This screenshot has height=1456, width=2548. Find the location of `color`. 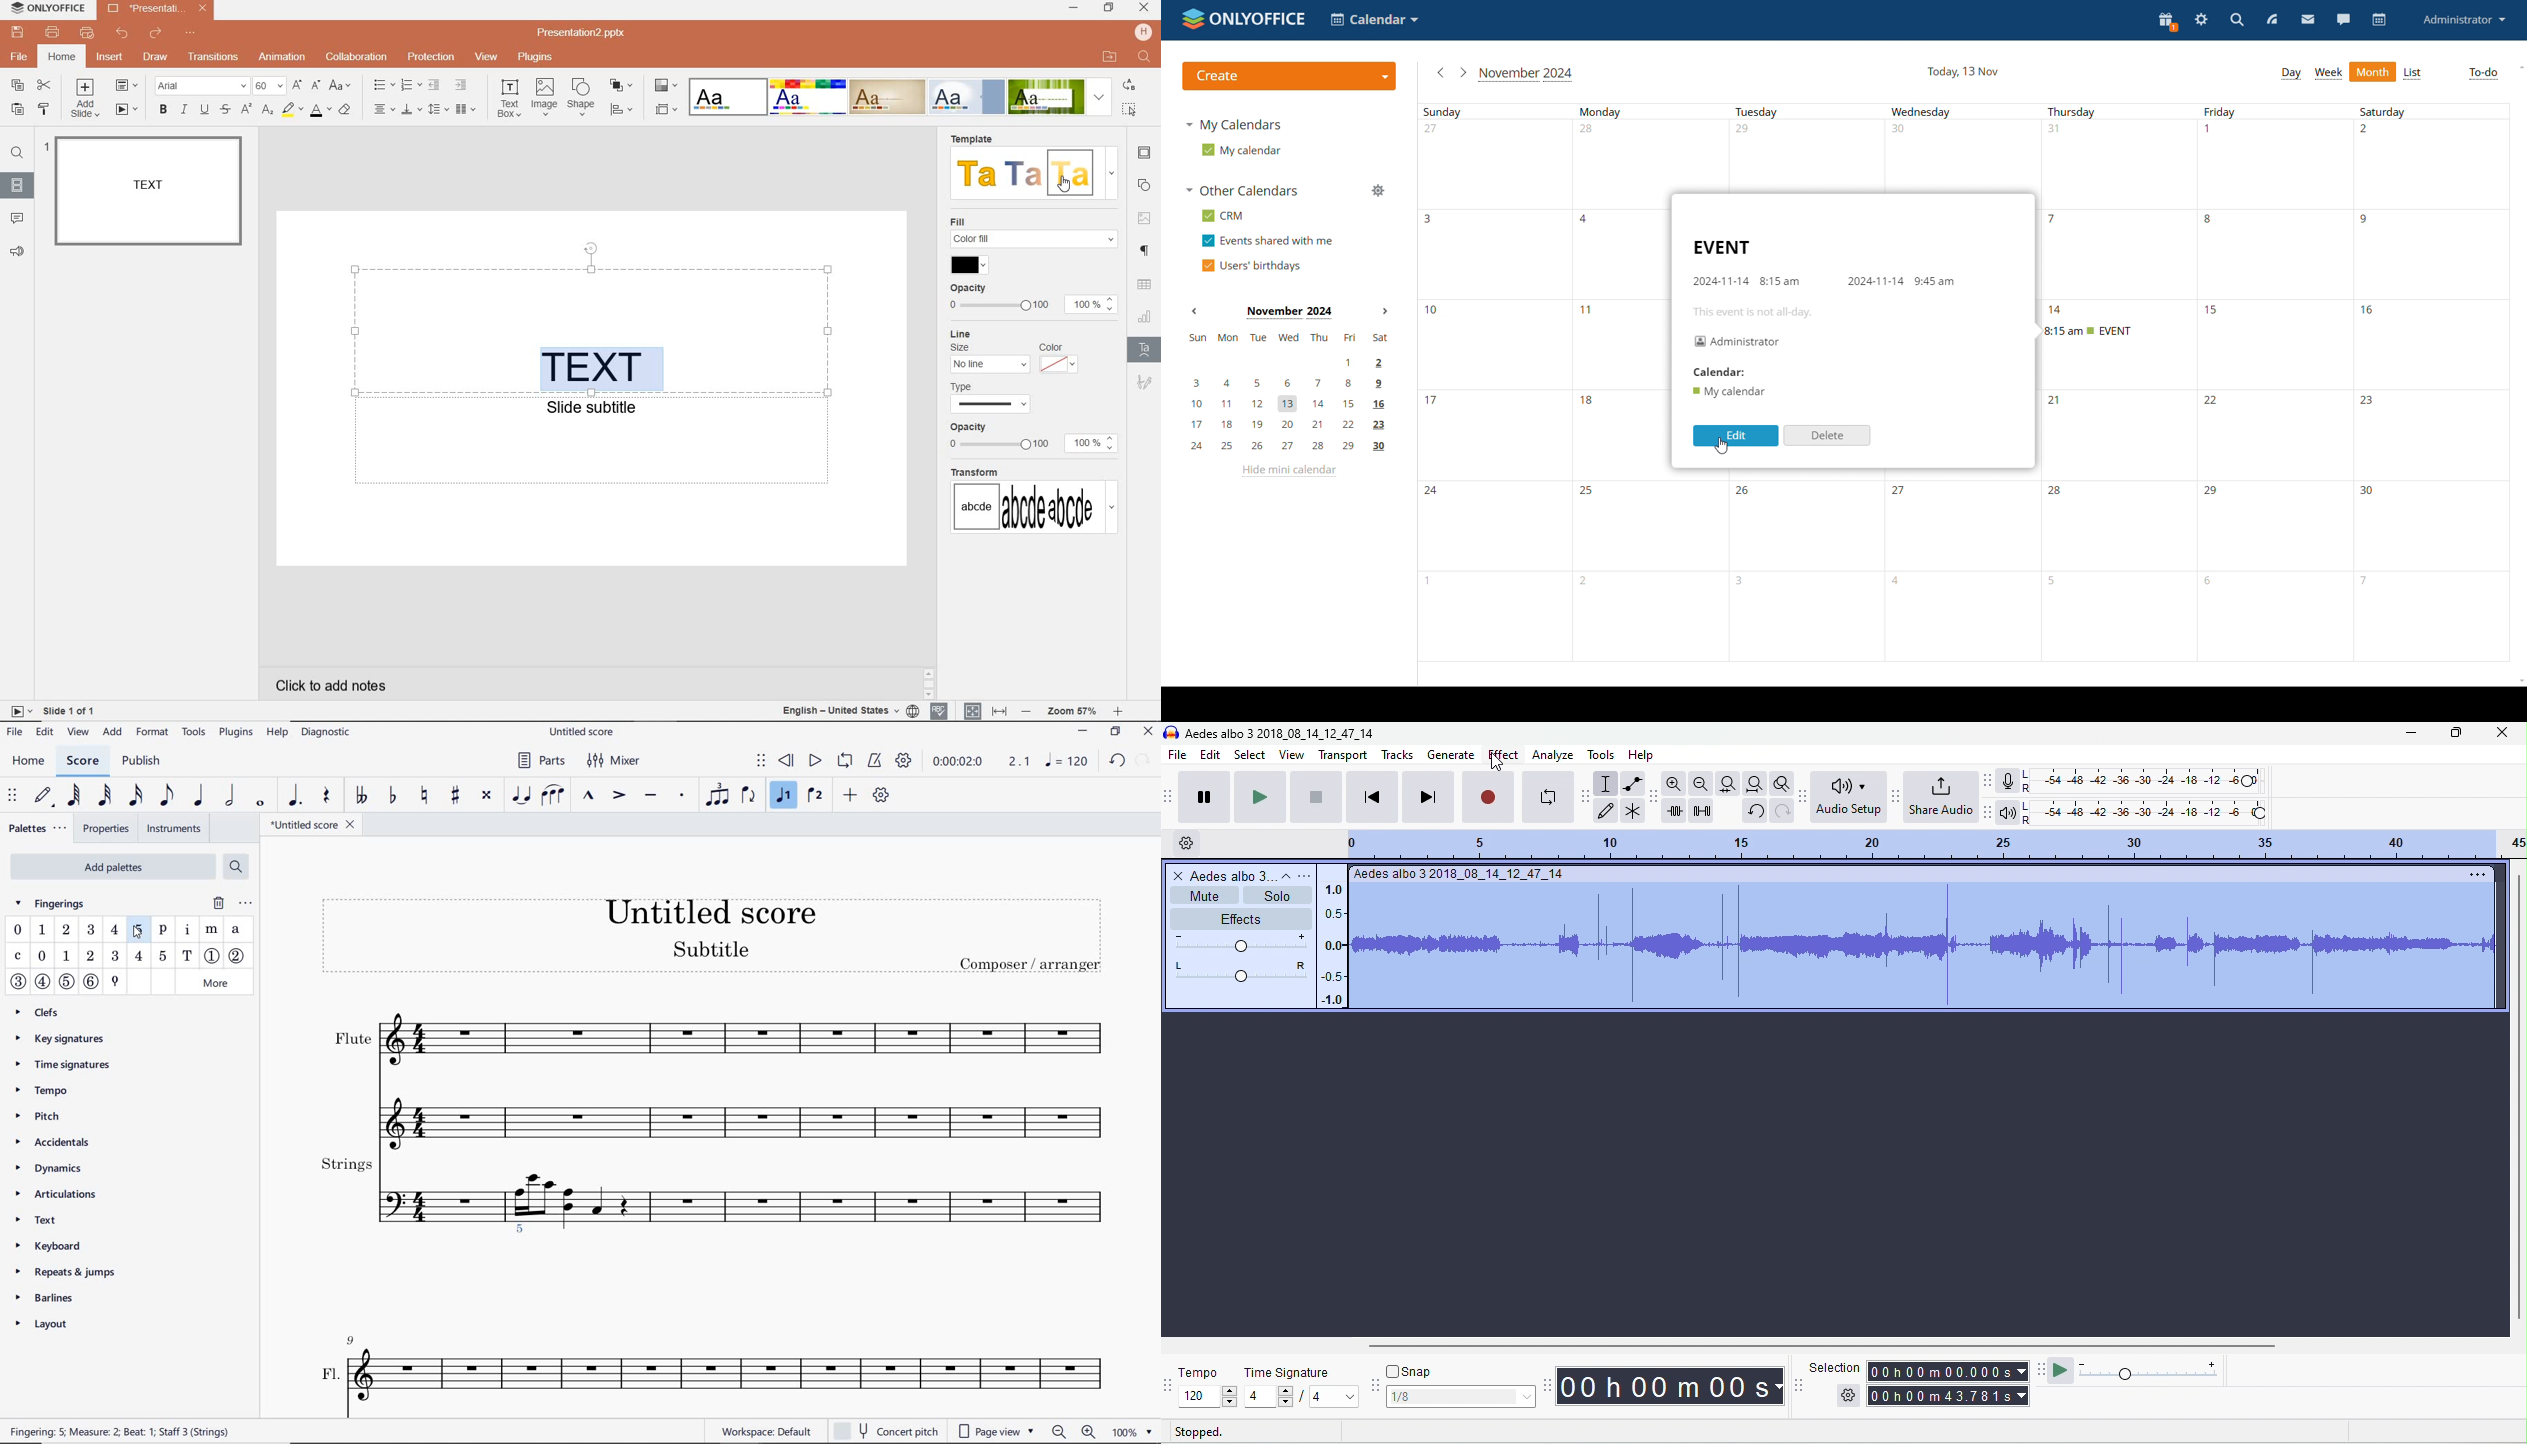

color is located at coordinates (1059, 359).